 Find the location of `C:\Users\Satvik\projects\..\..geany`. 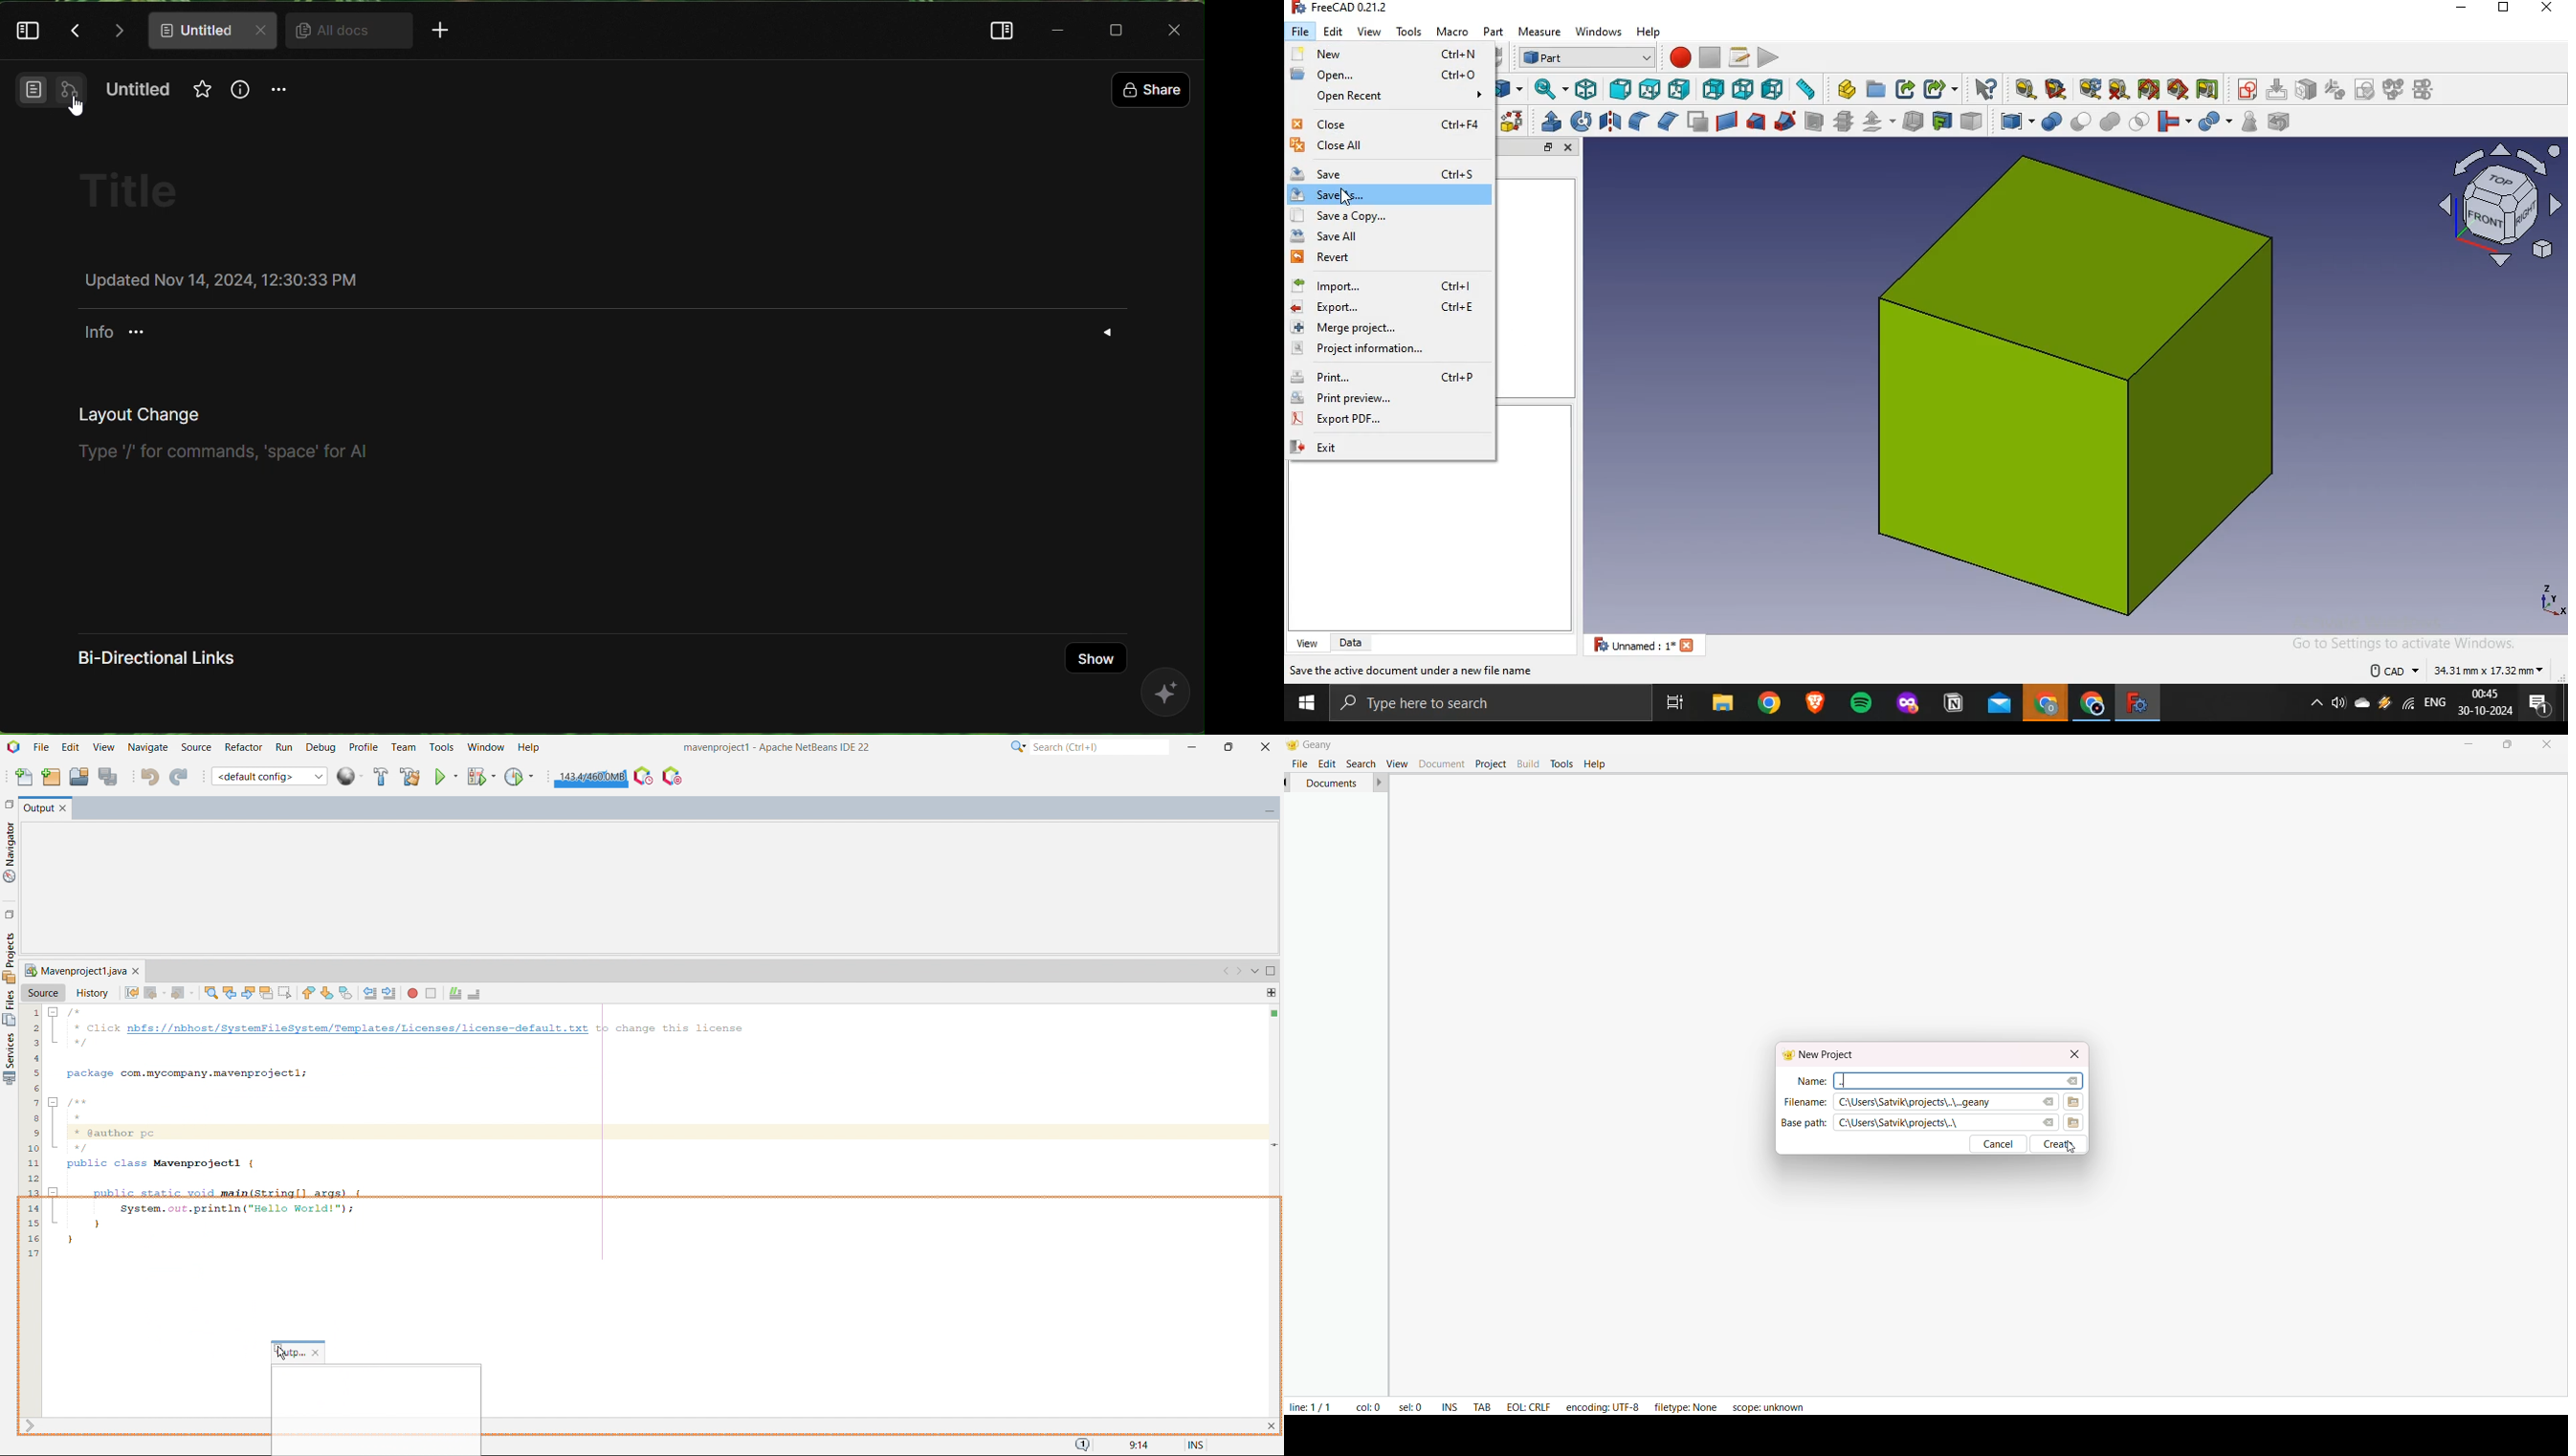

C:\Users\Satvik\projects\..\..geany is located at coordinates (1922, 1103).